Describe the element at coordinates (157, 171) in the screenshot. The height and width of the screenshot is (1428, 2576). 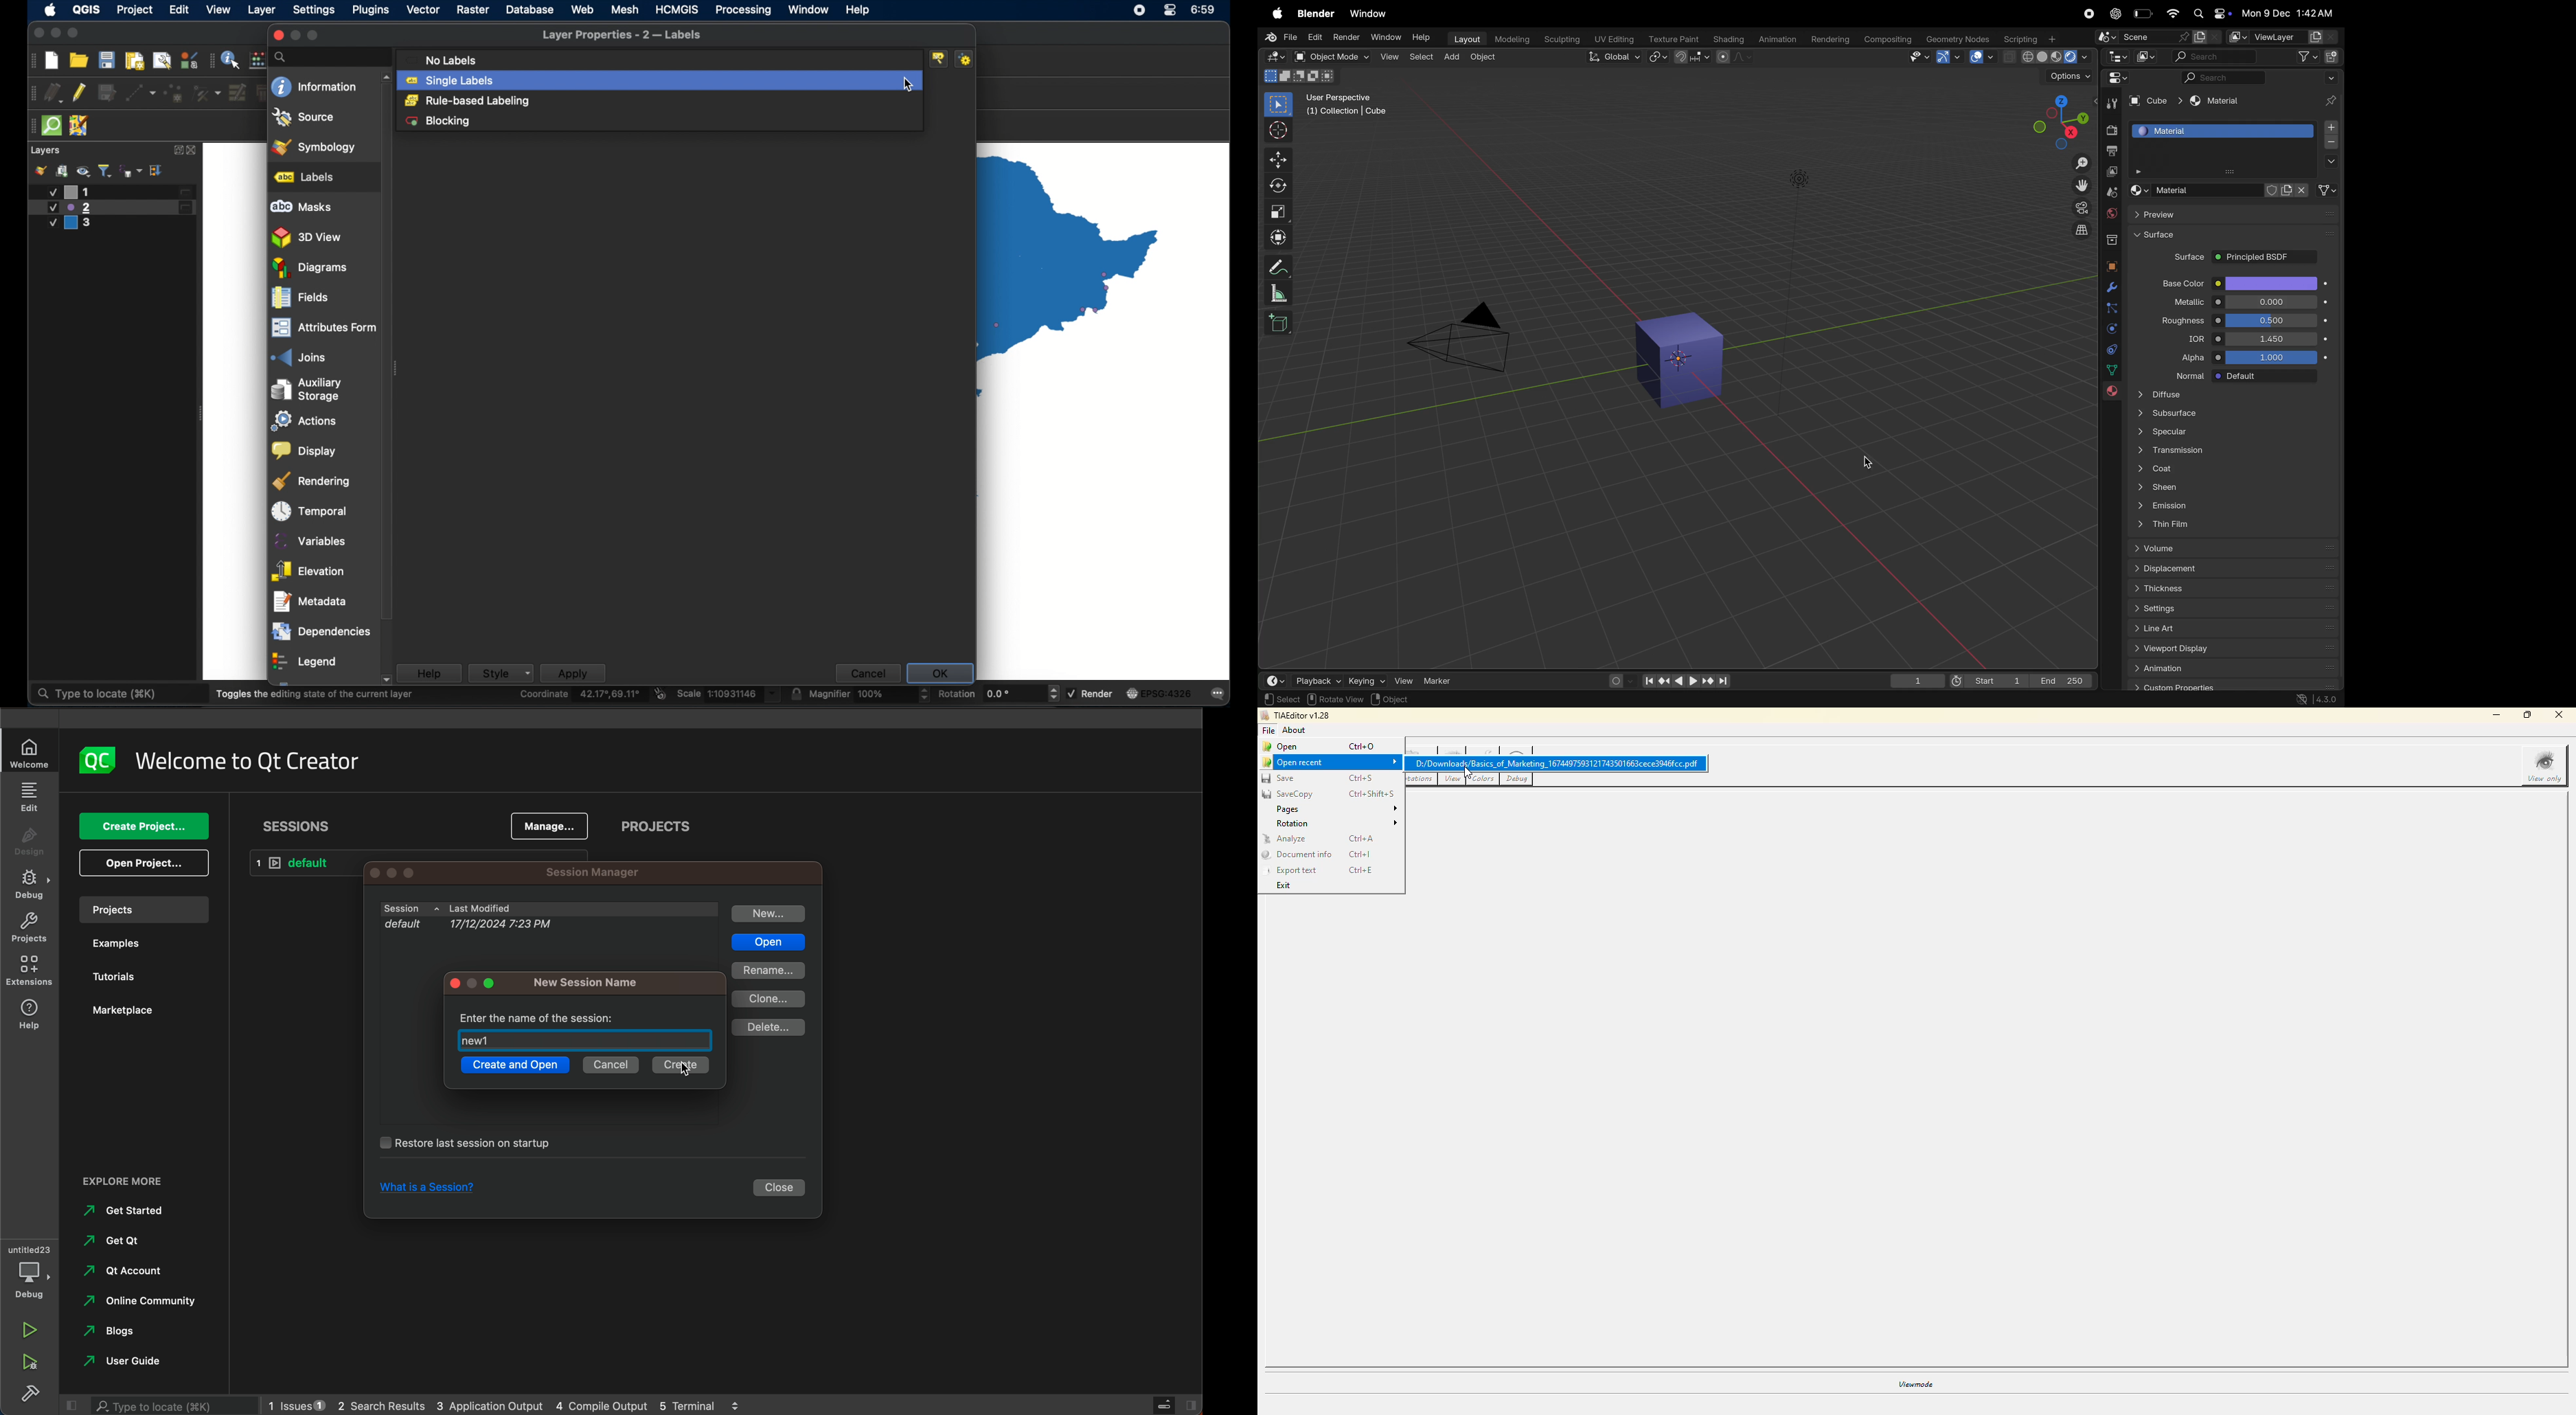
I see `expand` at that location.